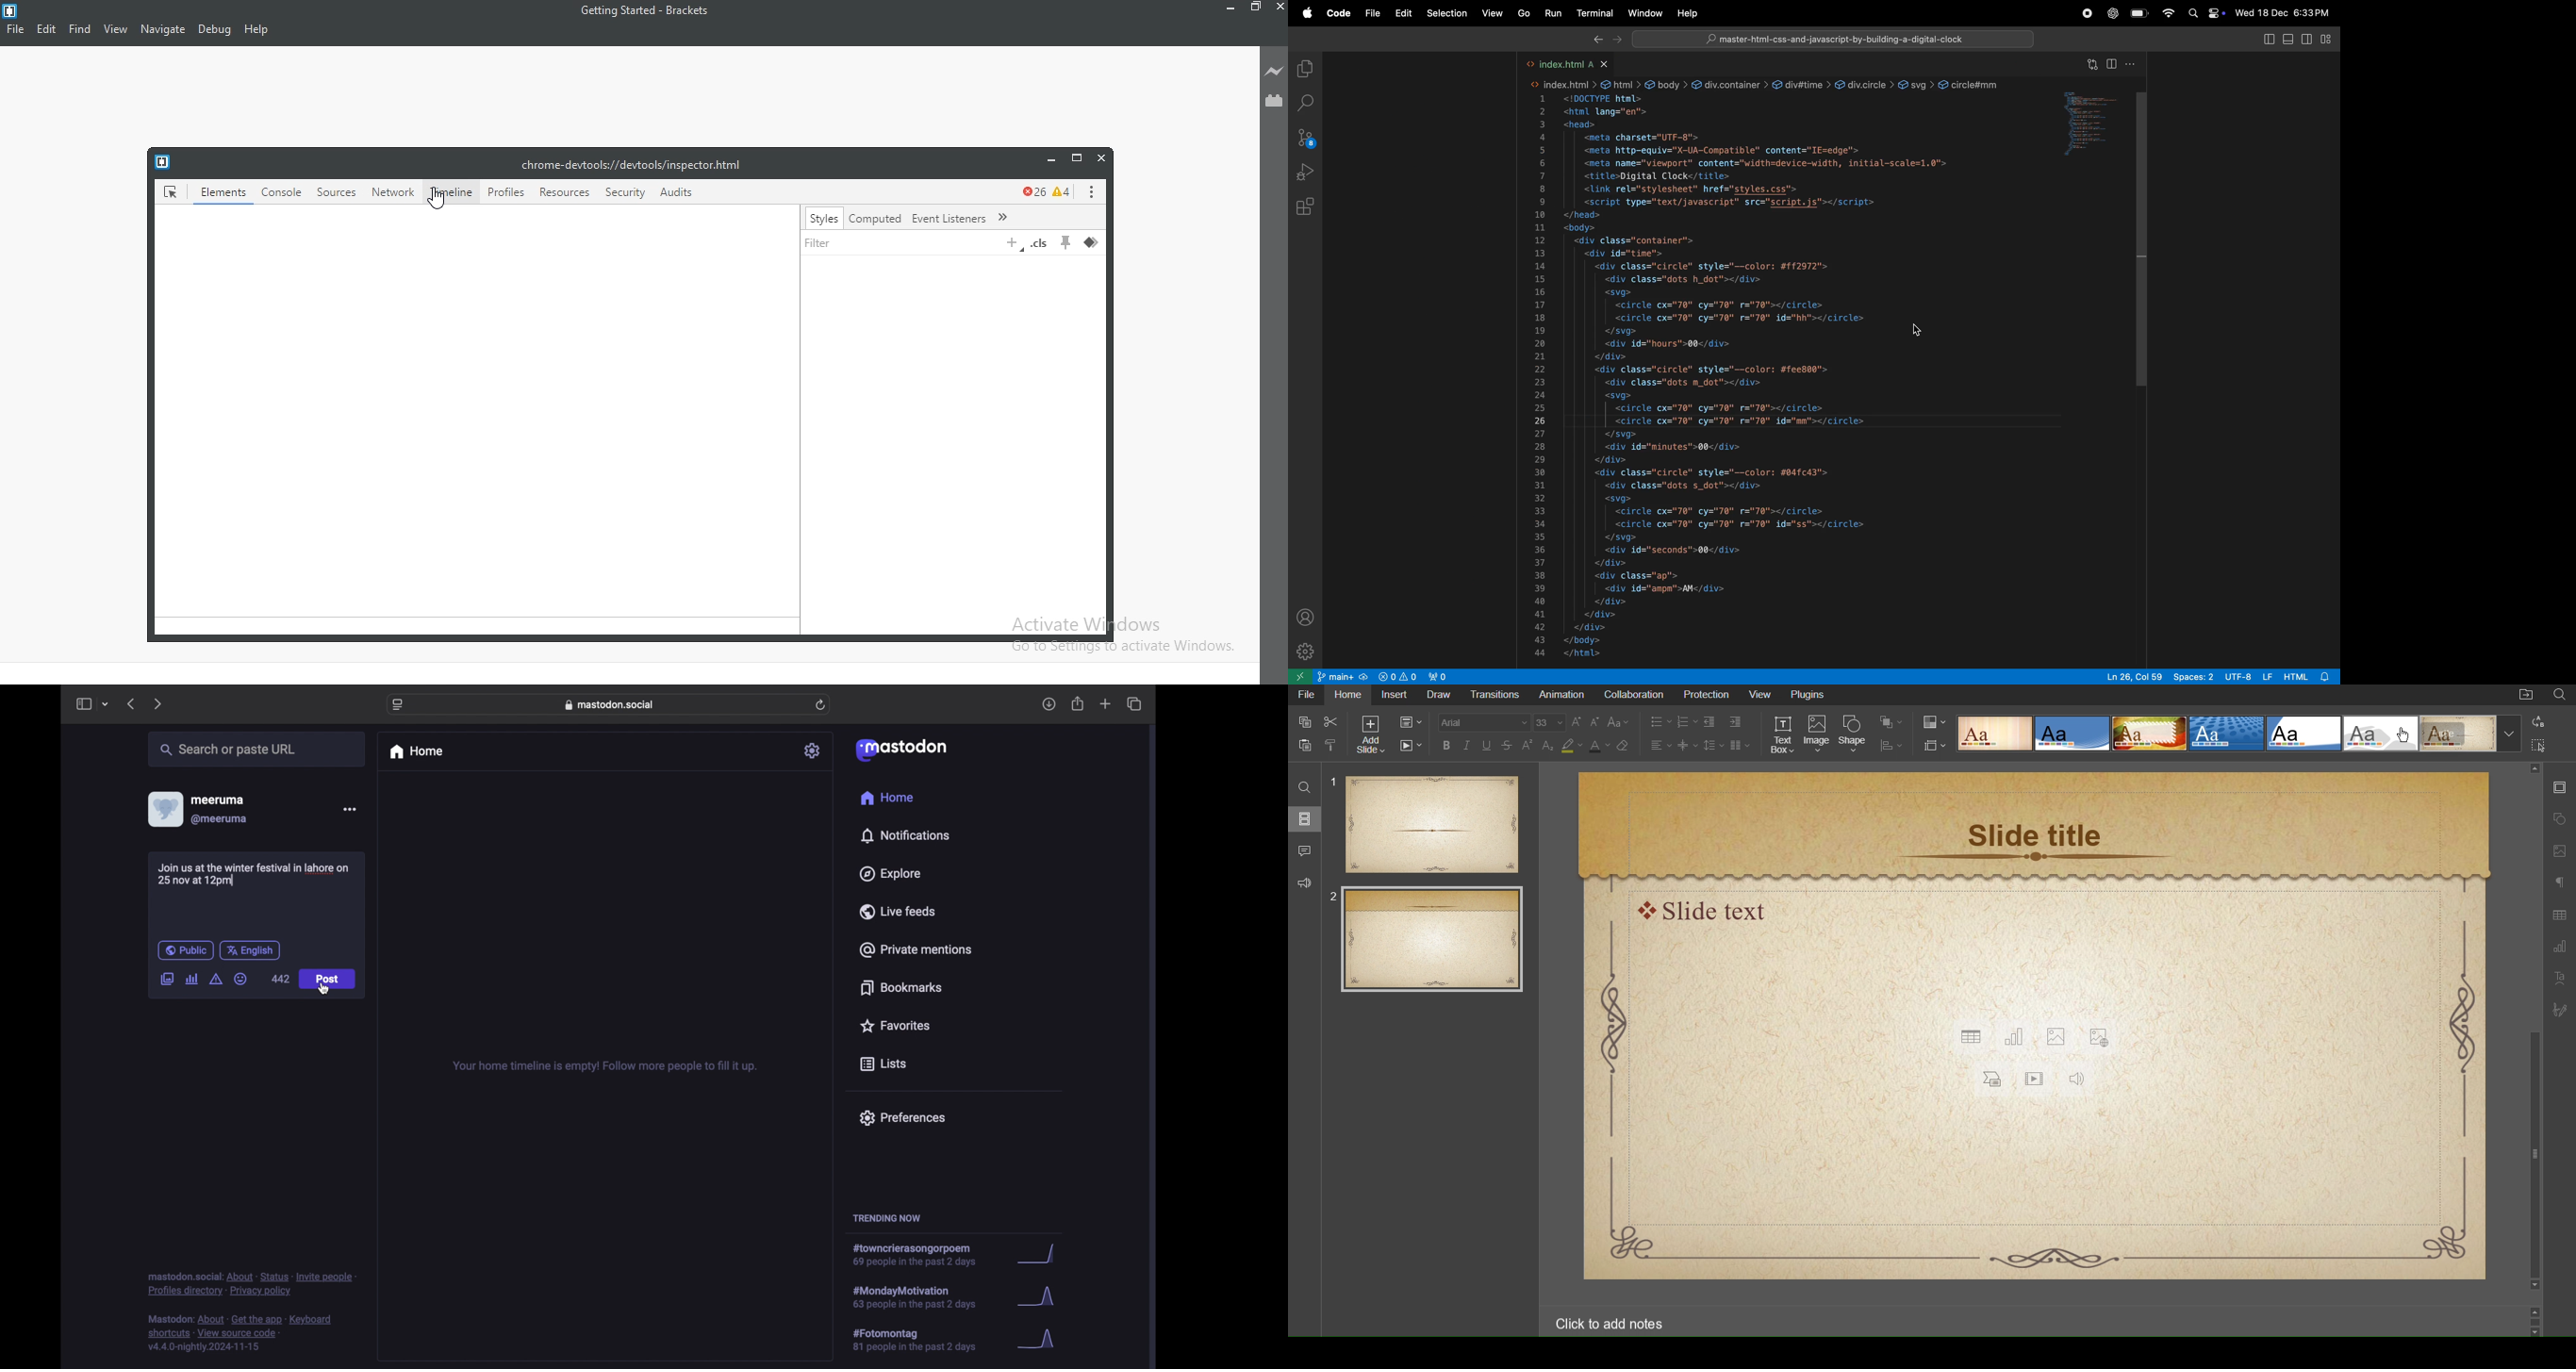 This screenshot has height=1372, width=2576. I want to click on web address, so click(612, 704).